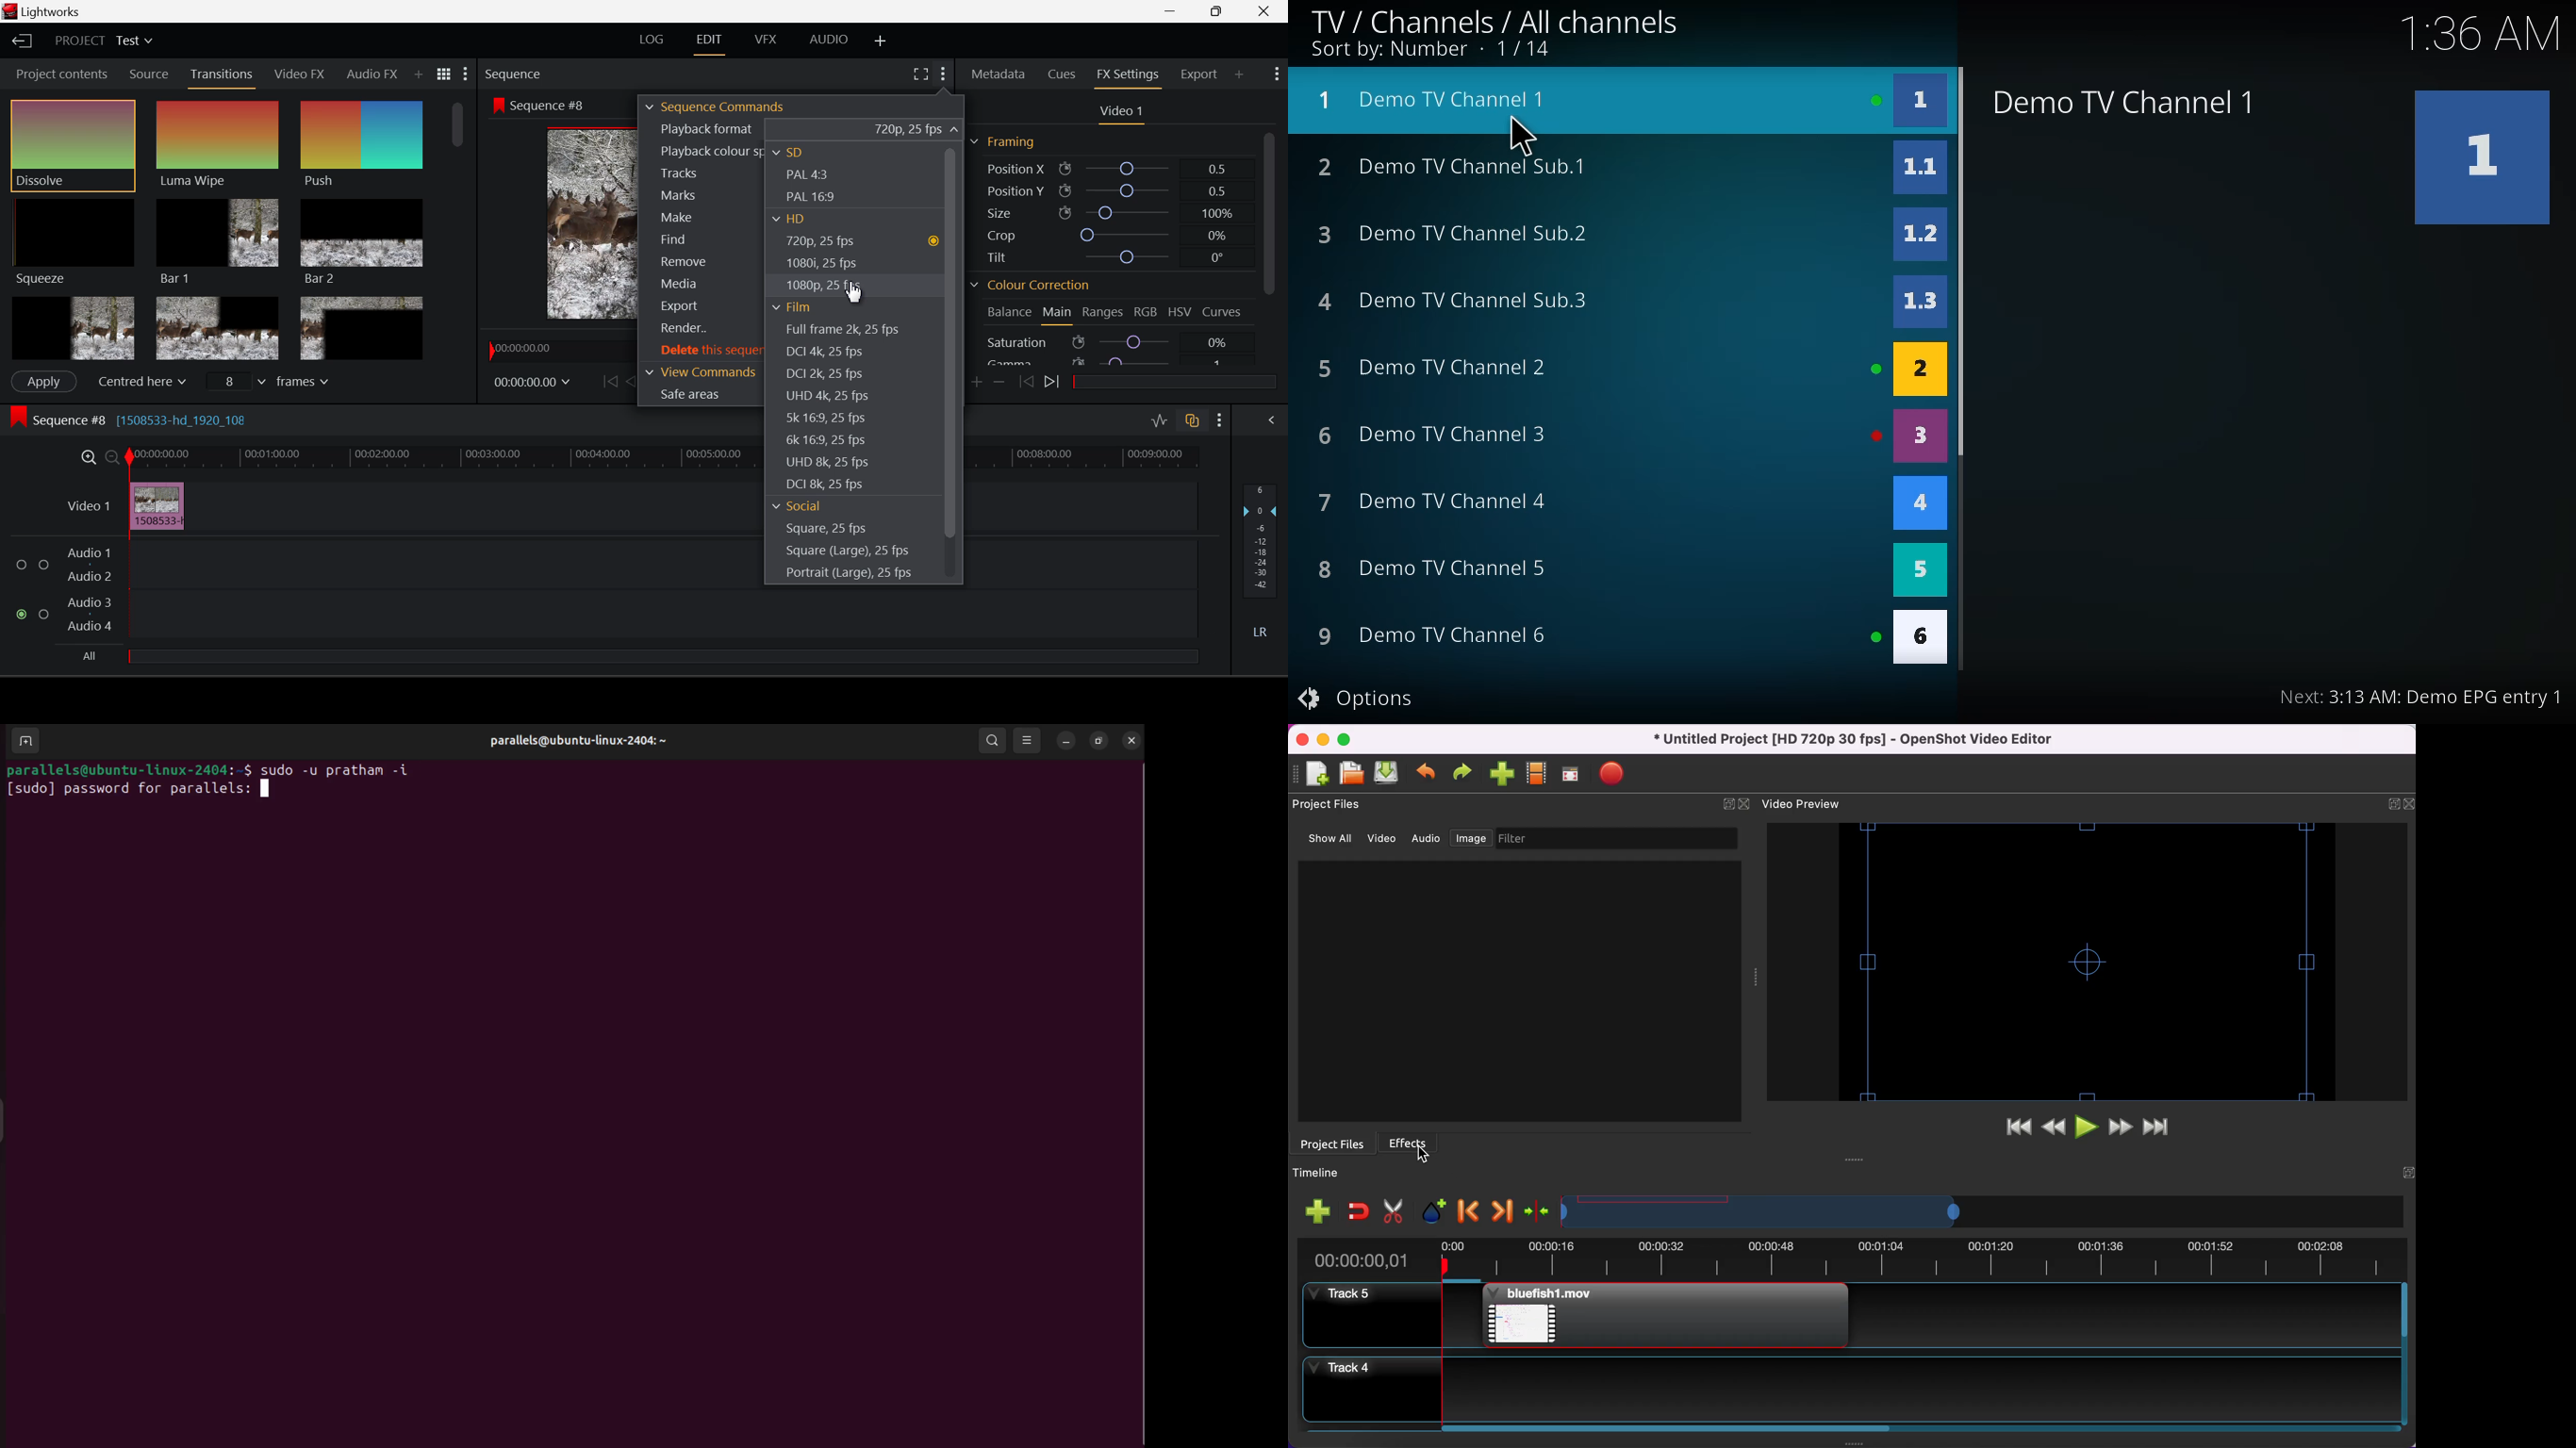 This screenshot has width=2576, height=1456. I want to click on Marks, so click(698, 195).